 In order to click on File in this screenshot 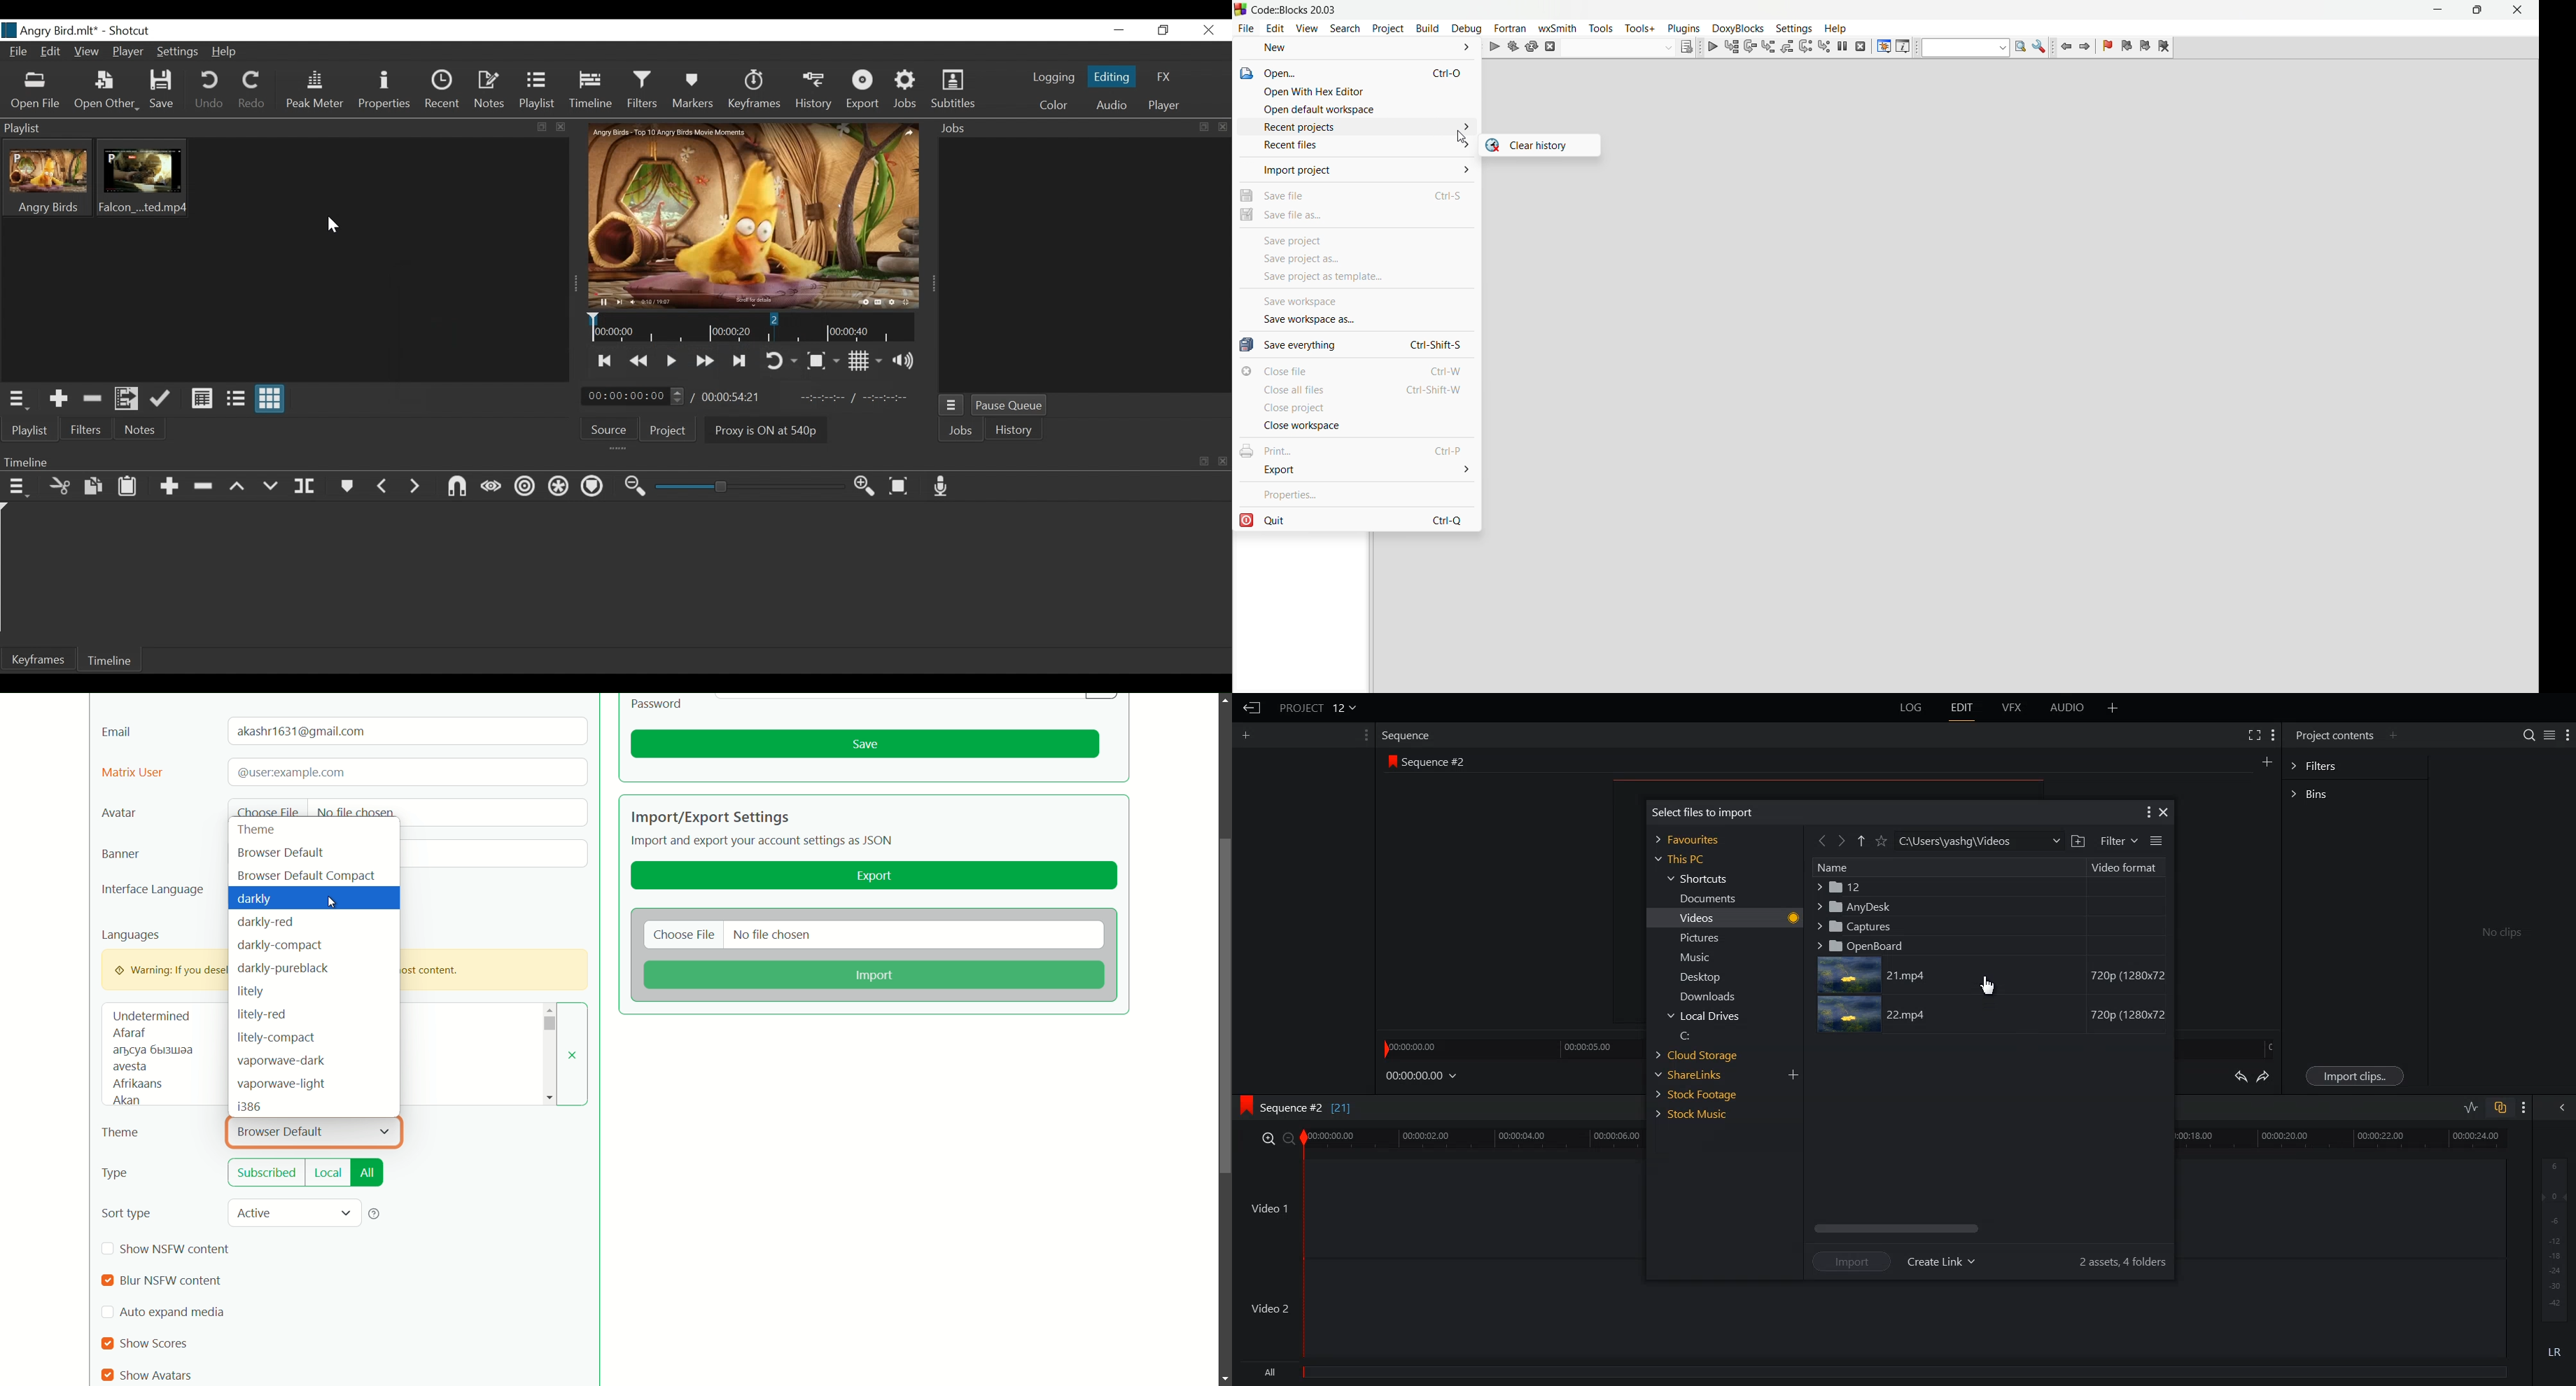, I will do `click(19, 52)`.